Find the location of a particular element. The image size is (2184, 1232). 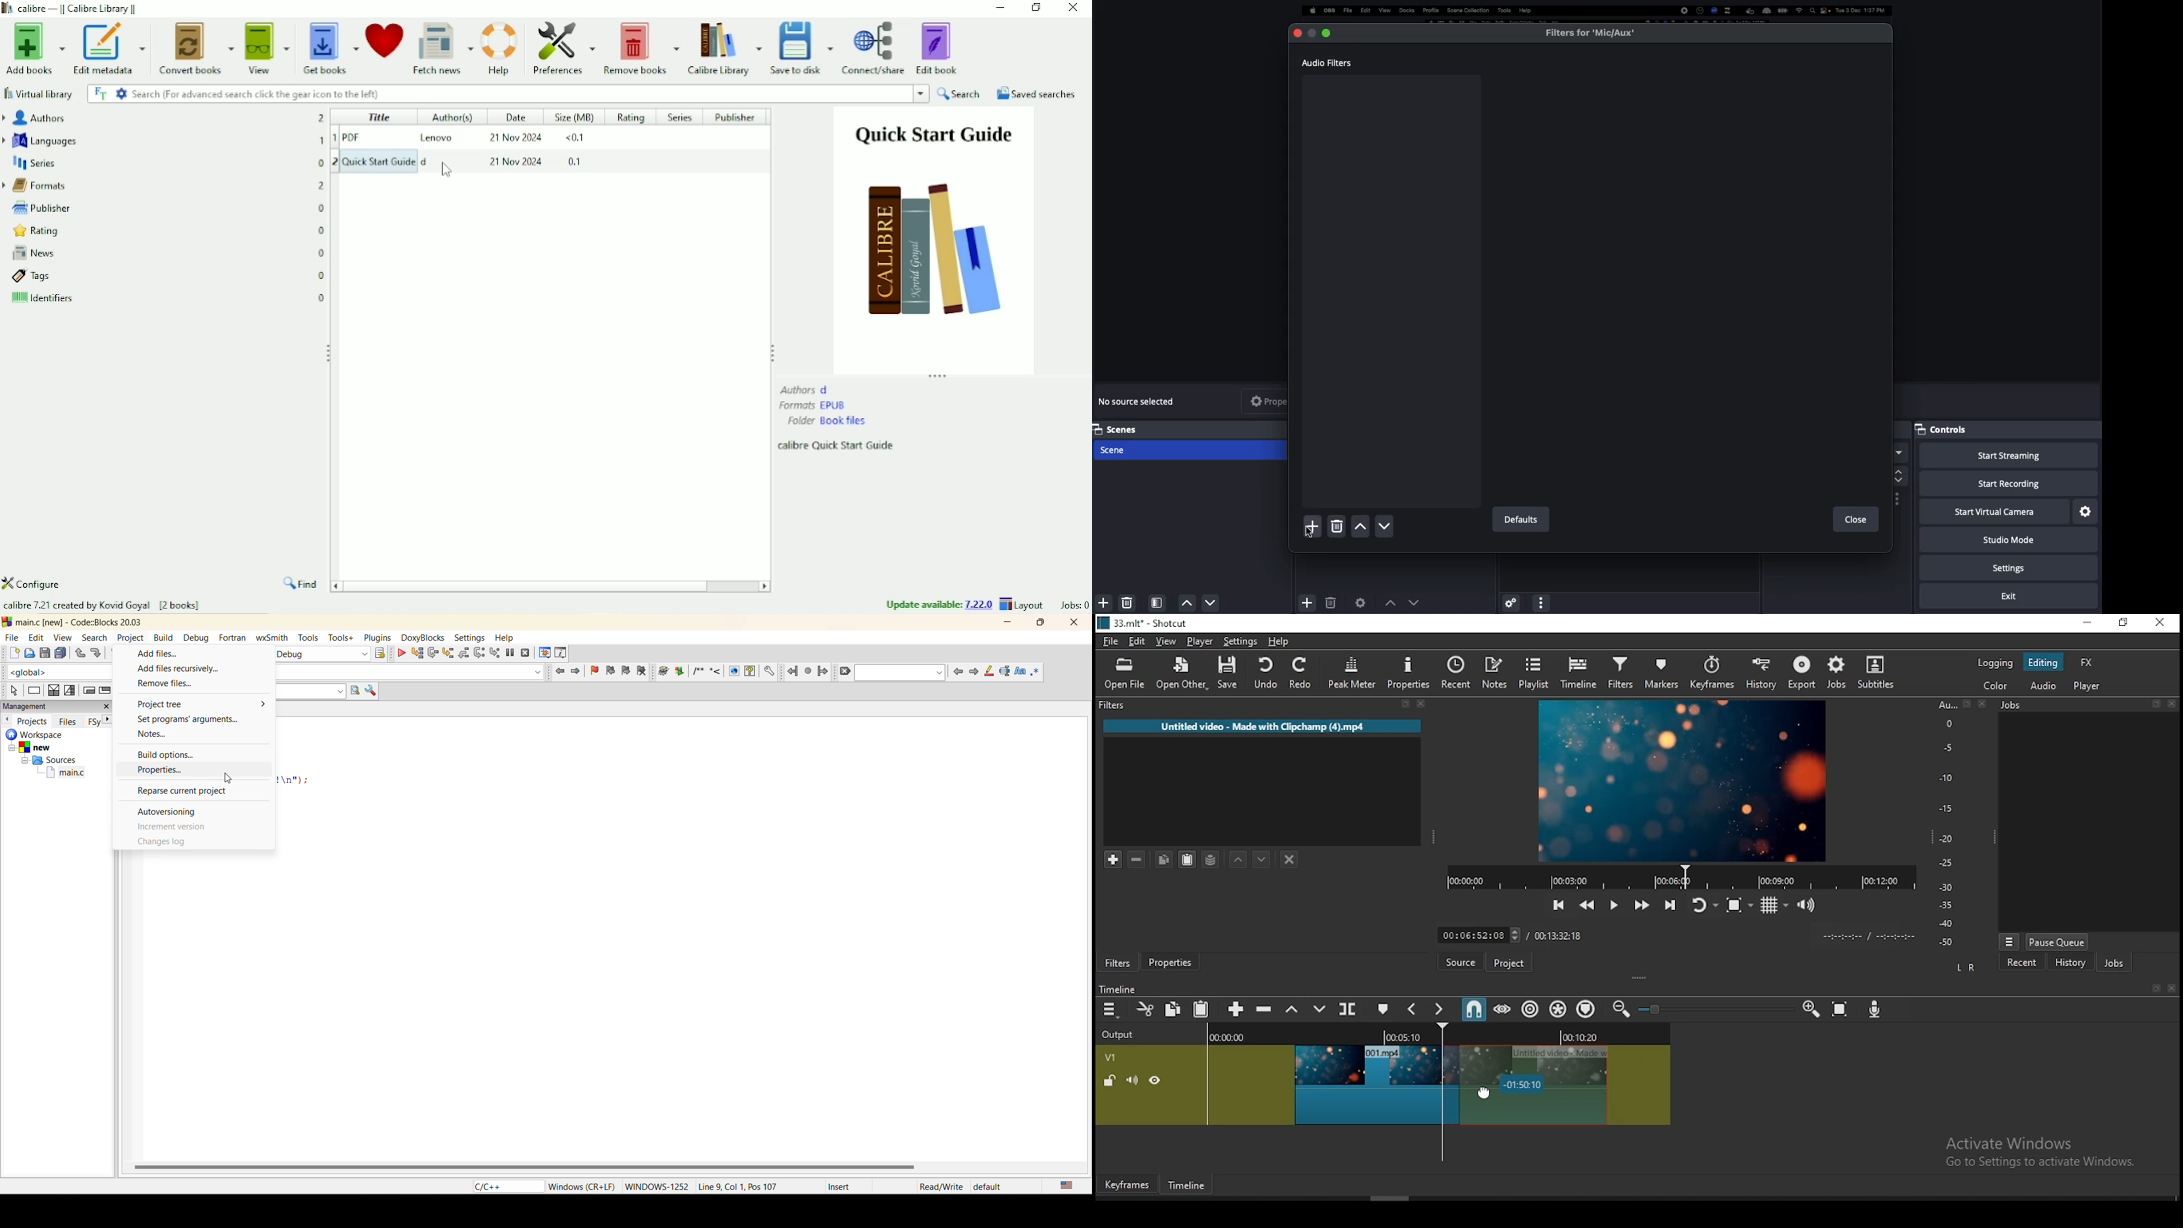

Advanced search is located at coordinates (121, 93).